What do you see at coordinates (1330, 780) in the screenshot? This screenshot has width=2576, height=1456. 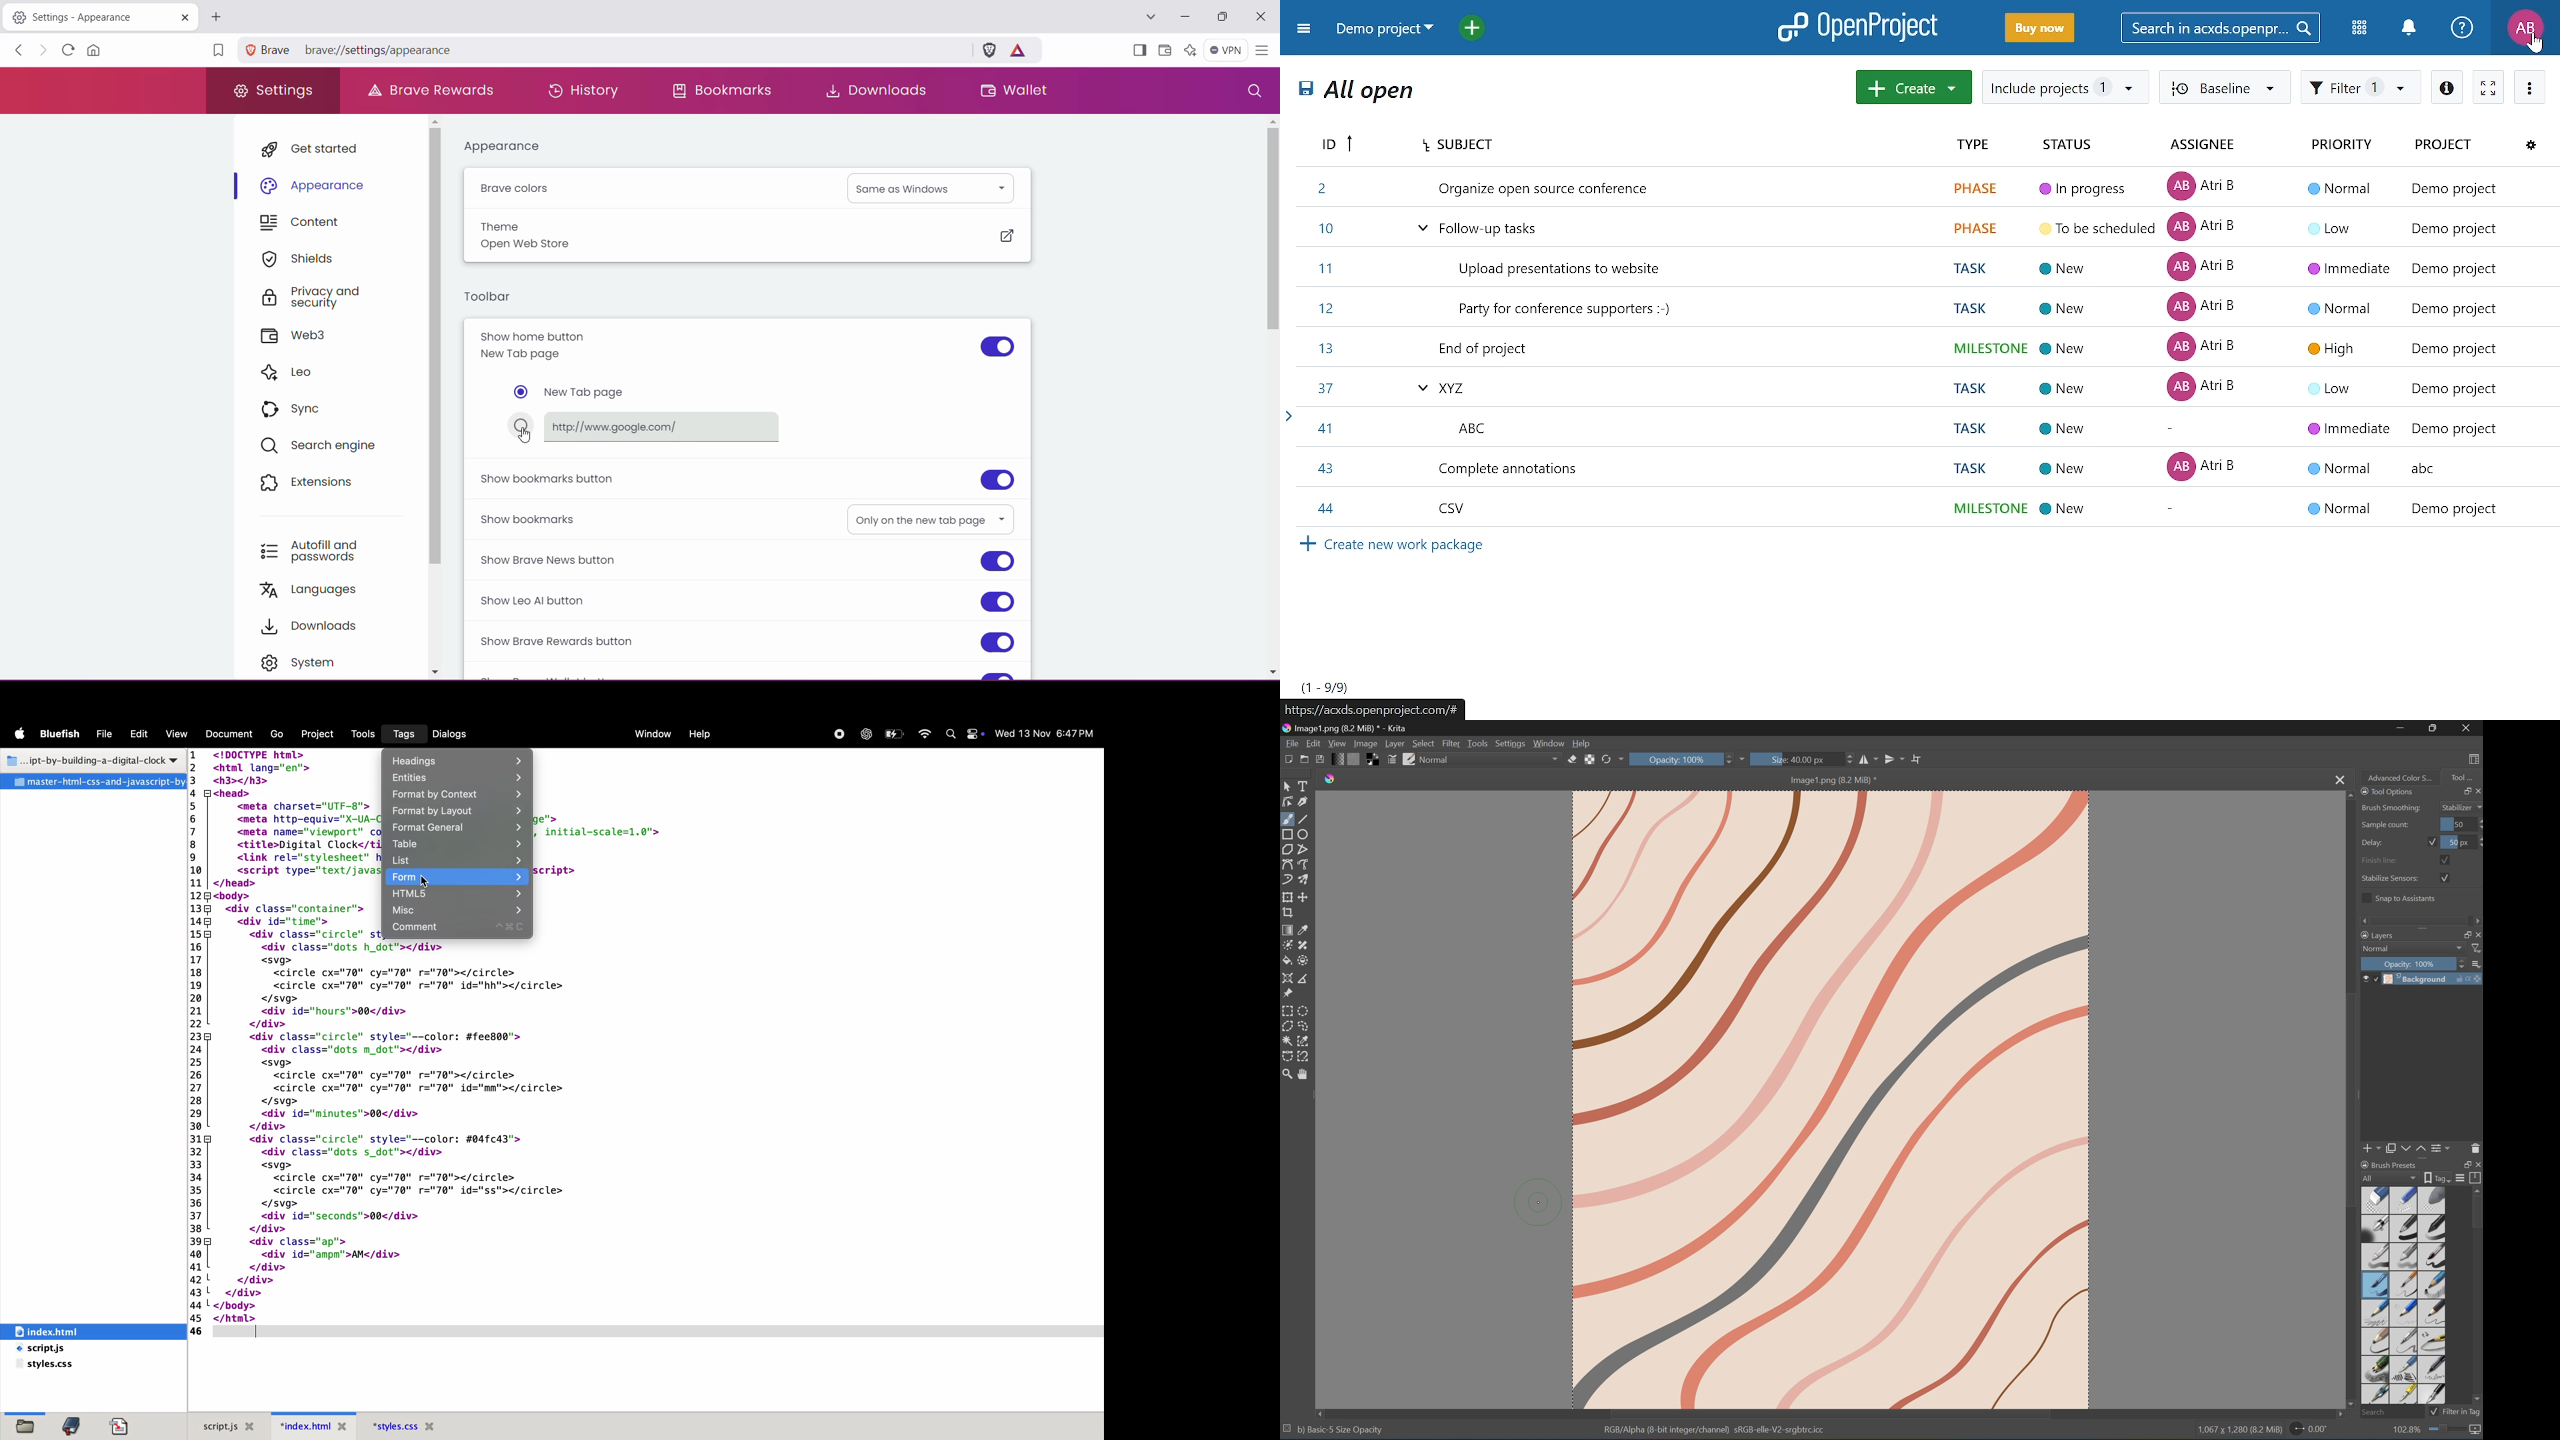 I see `Krita` at bounding box center [1330, 780].